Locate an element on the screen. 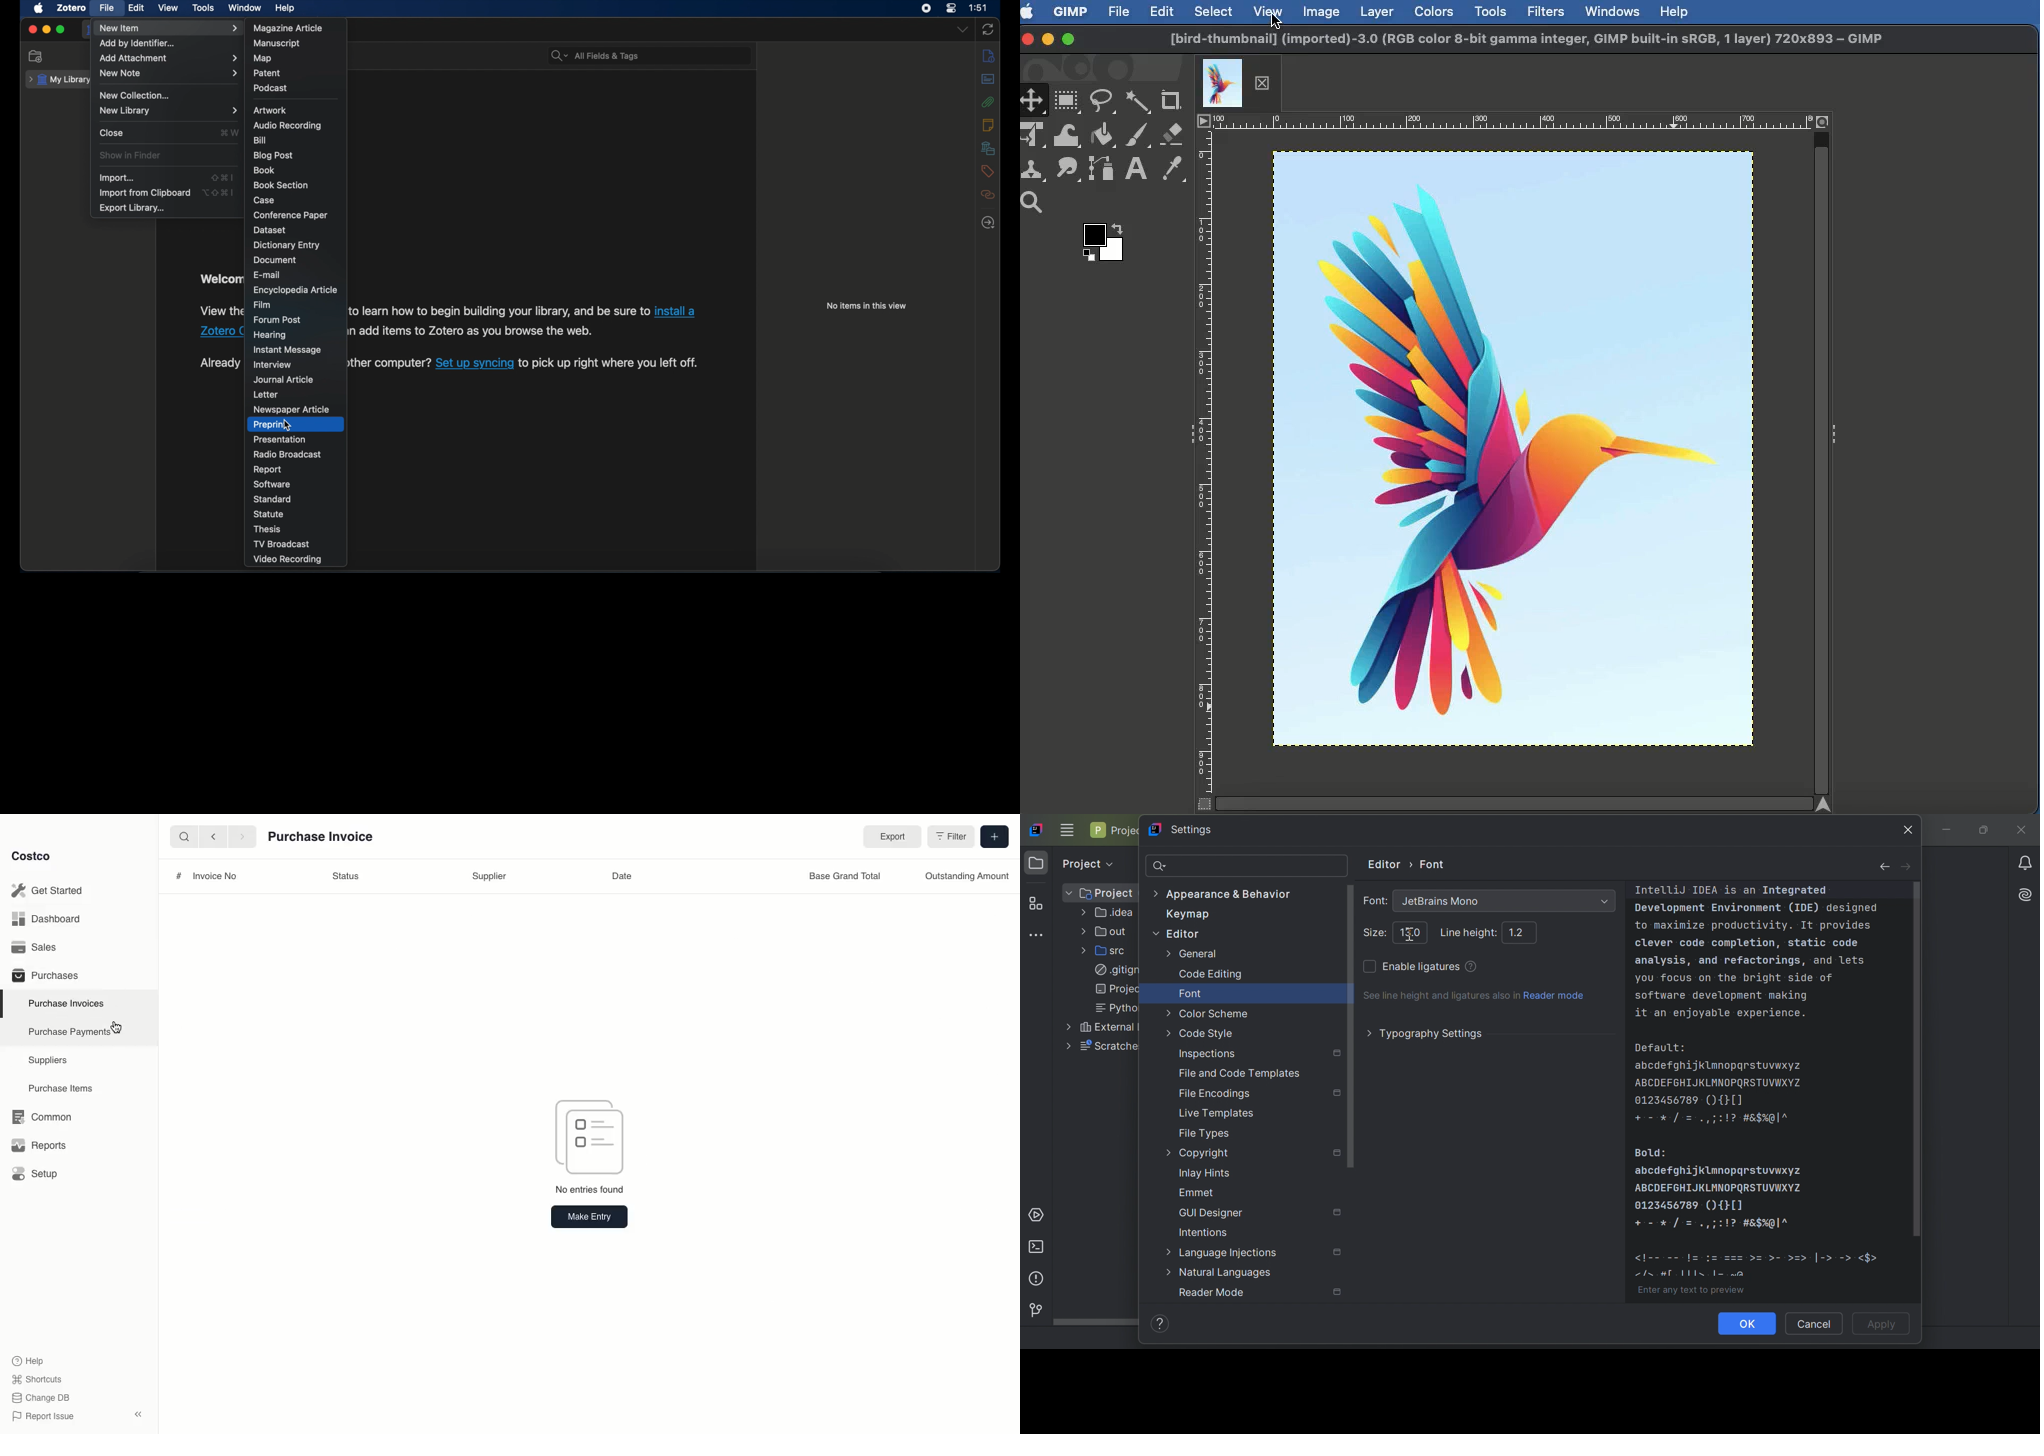  vertical Ruler is located at coordinates (1206, 462).